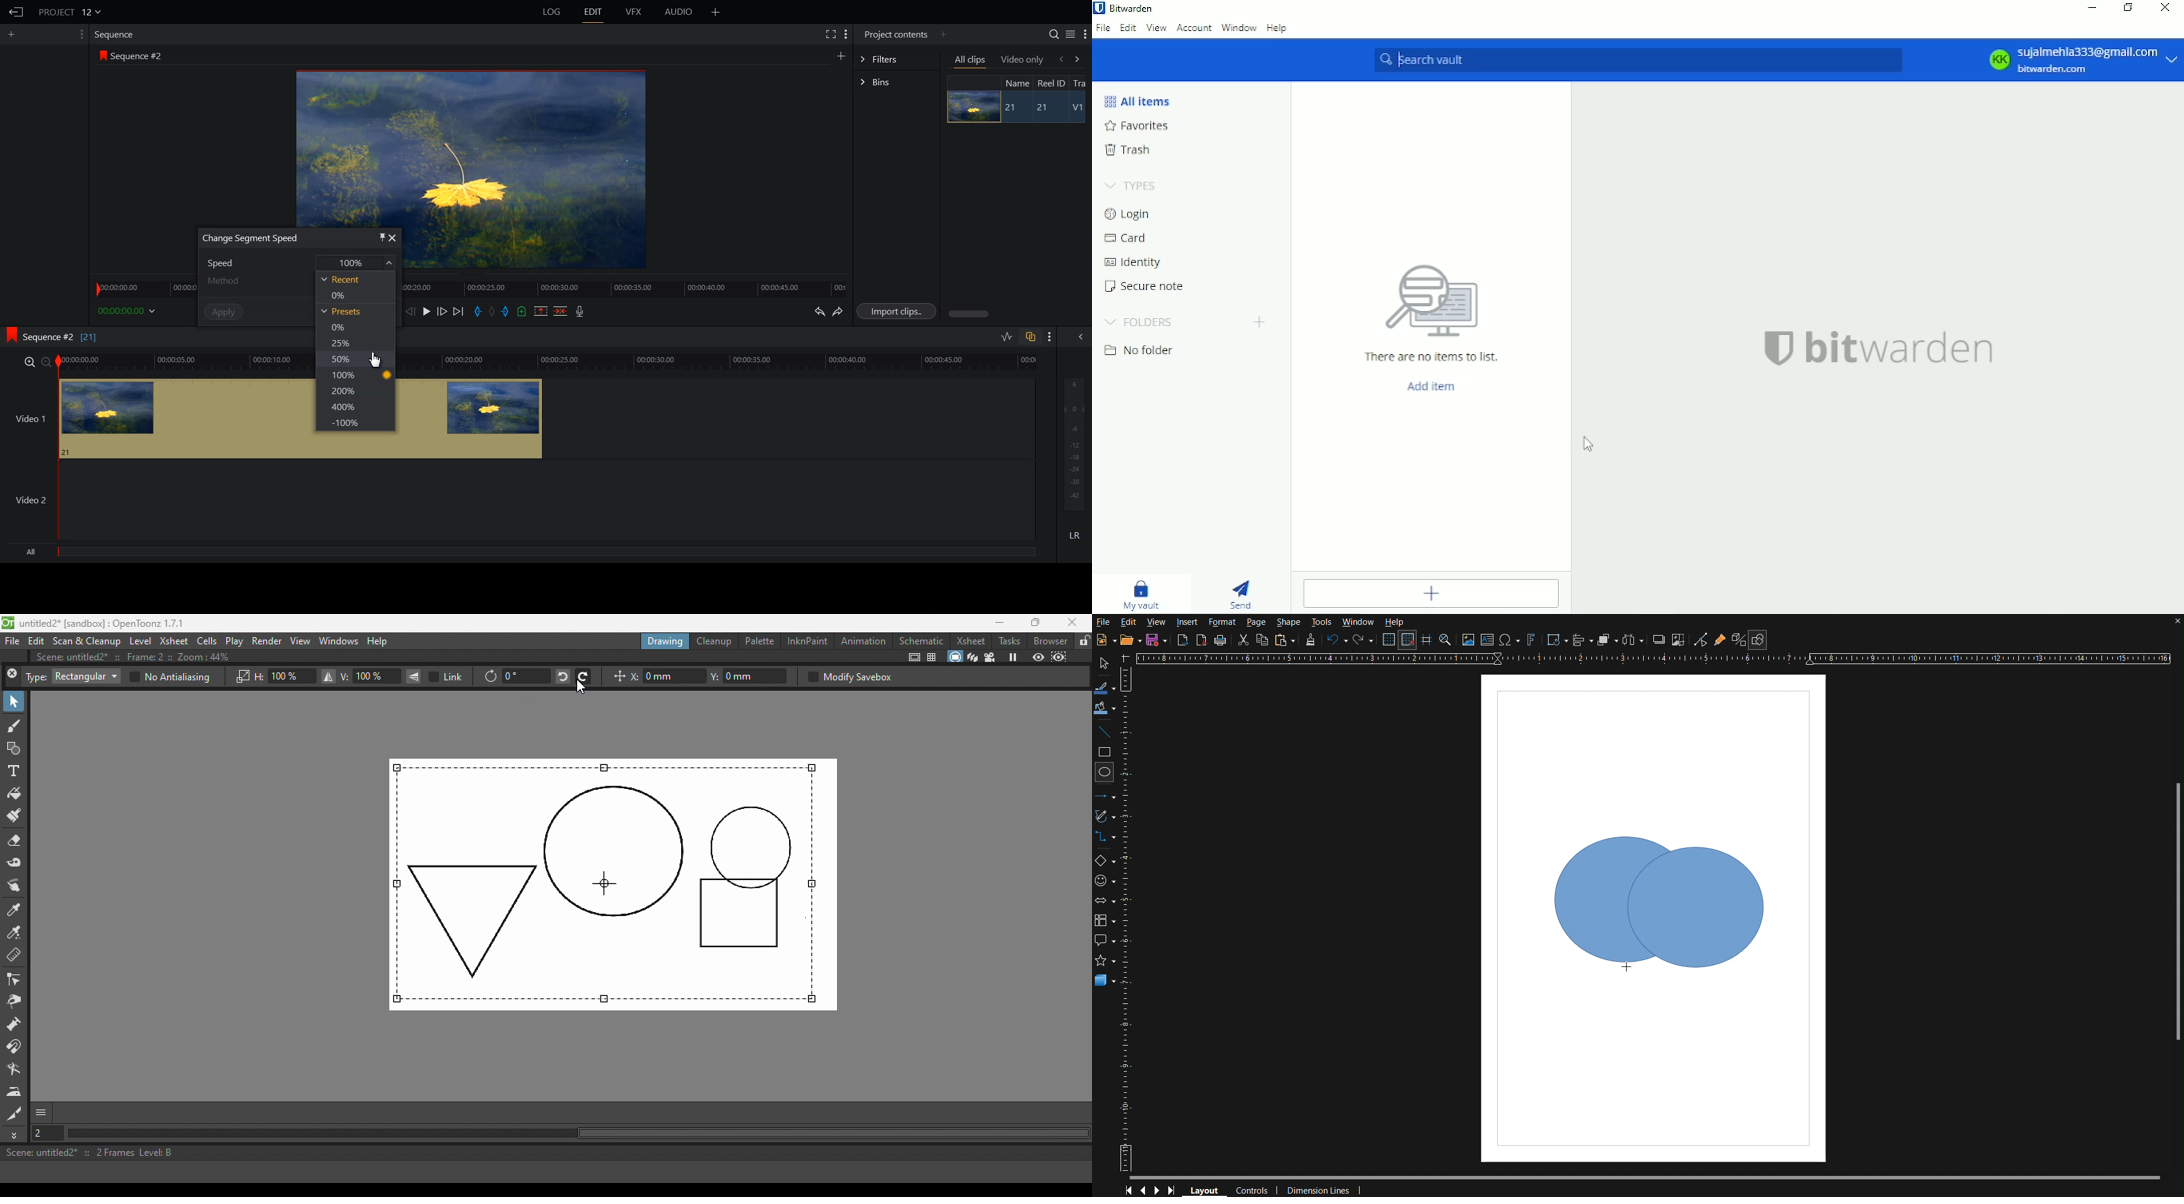 This screenshot has height=1204, width=2184. What do you see at coordinates (1105, 939) in the screenshot?
I see `Callout Shapes` at bounding box center [1105, 939].